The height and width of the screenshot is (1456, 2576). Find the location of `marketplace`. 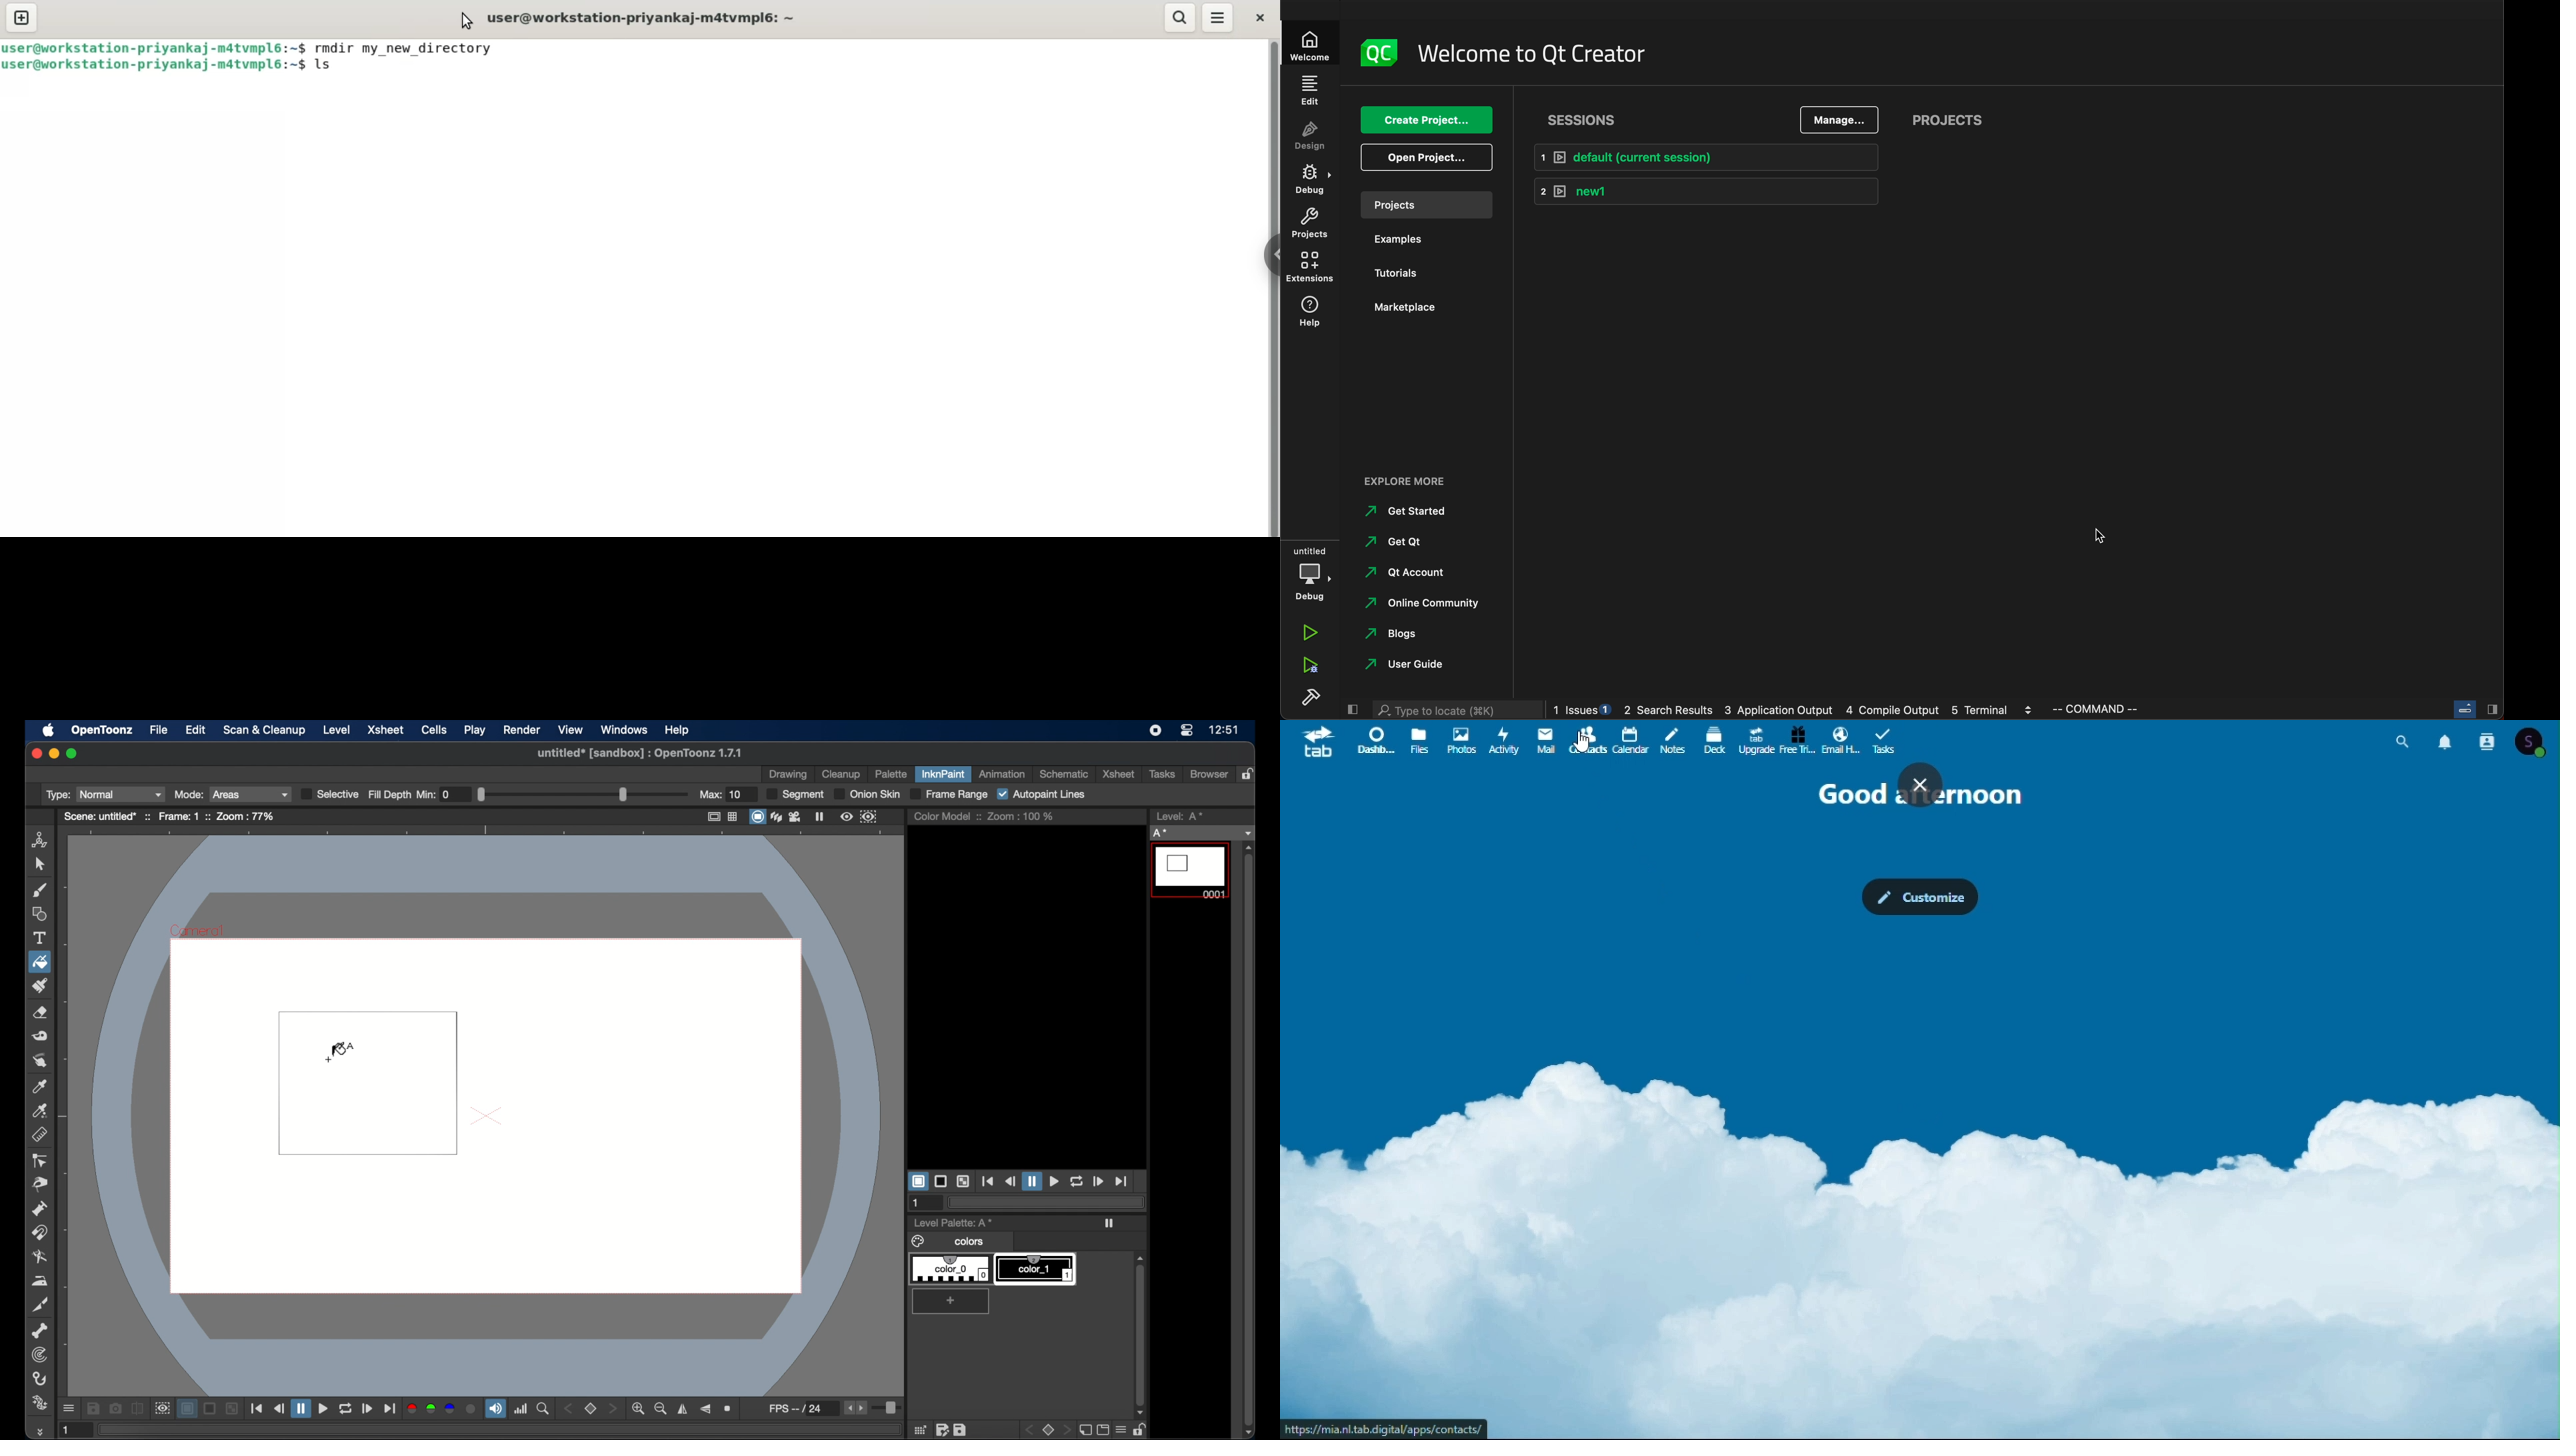

marketplace is located at coordinates (1408, 308).